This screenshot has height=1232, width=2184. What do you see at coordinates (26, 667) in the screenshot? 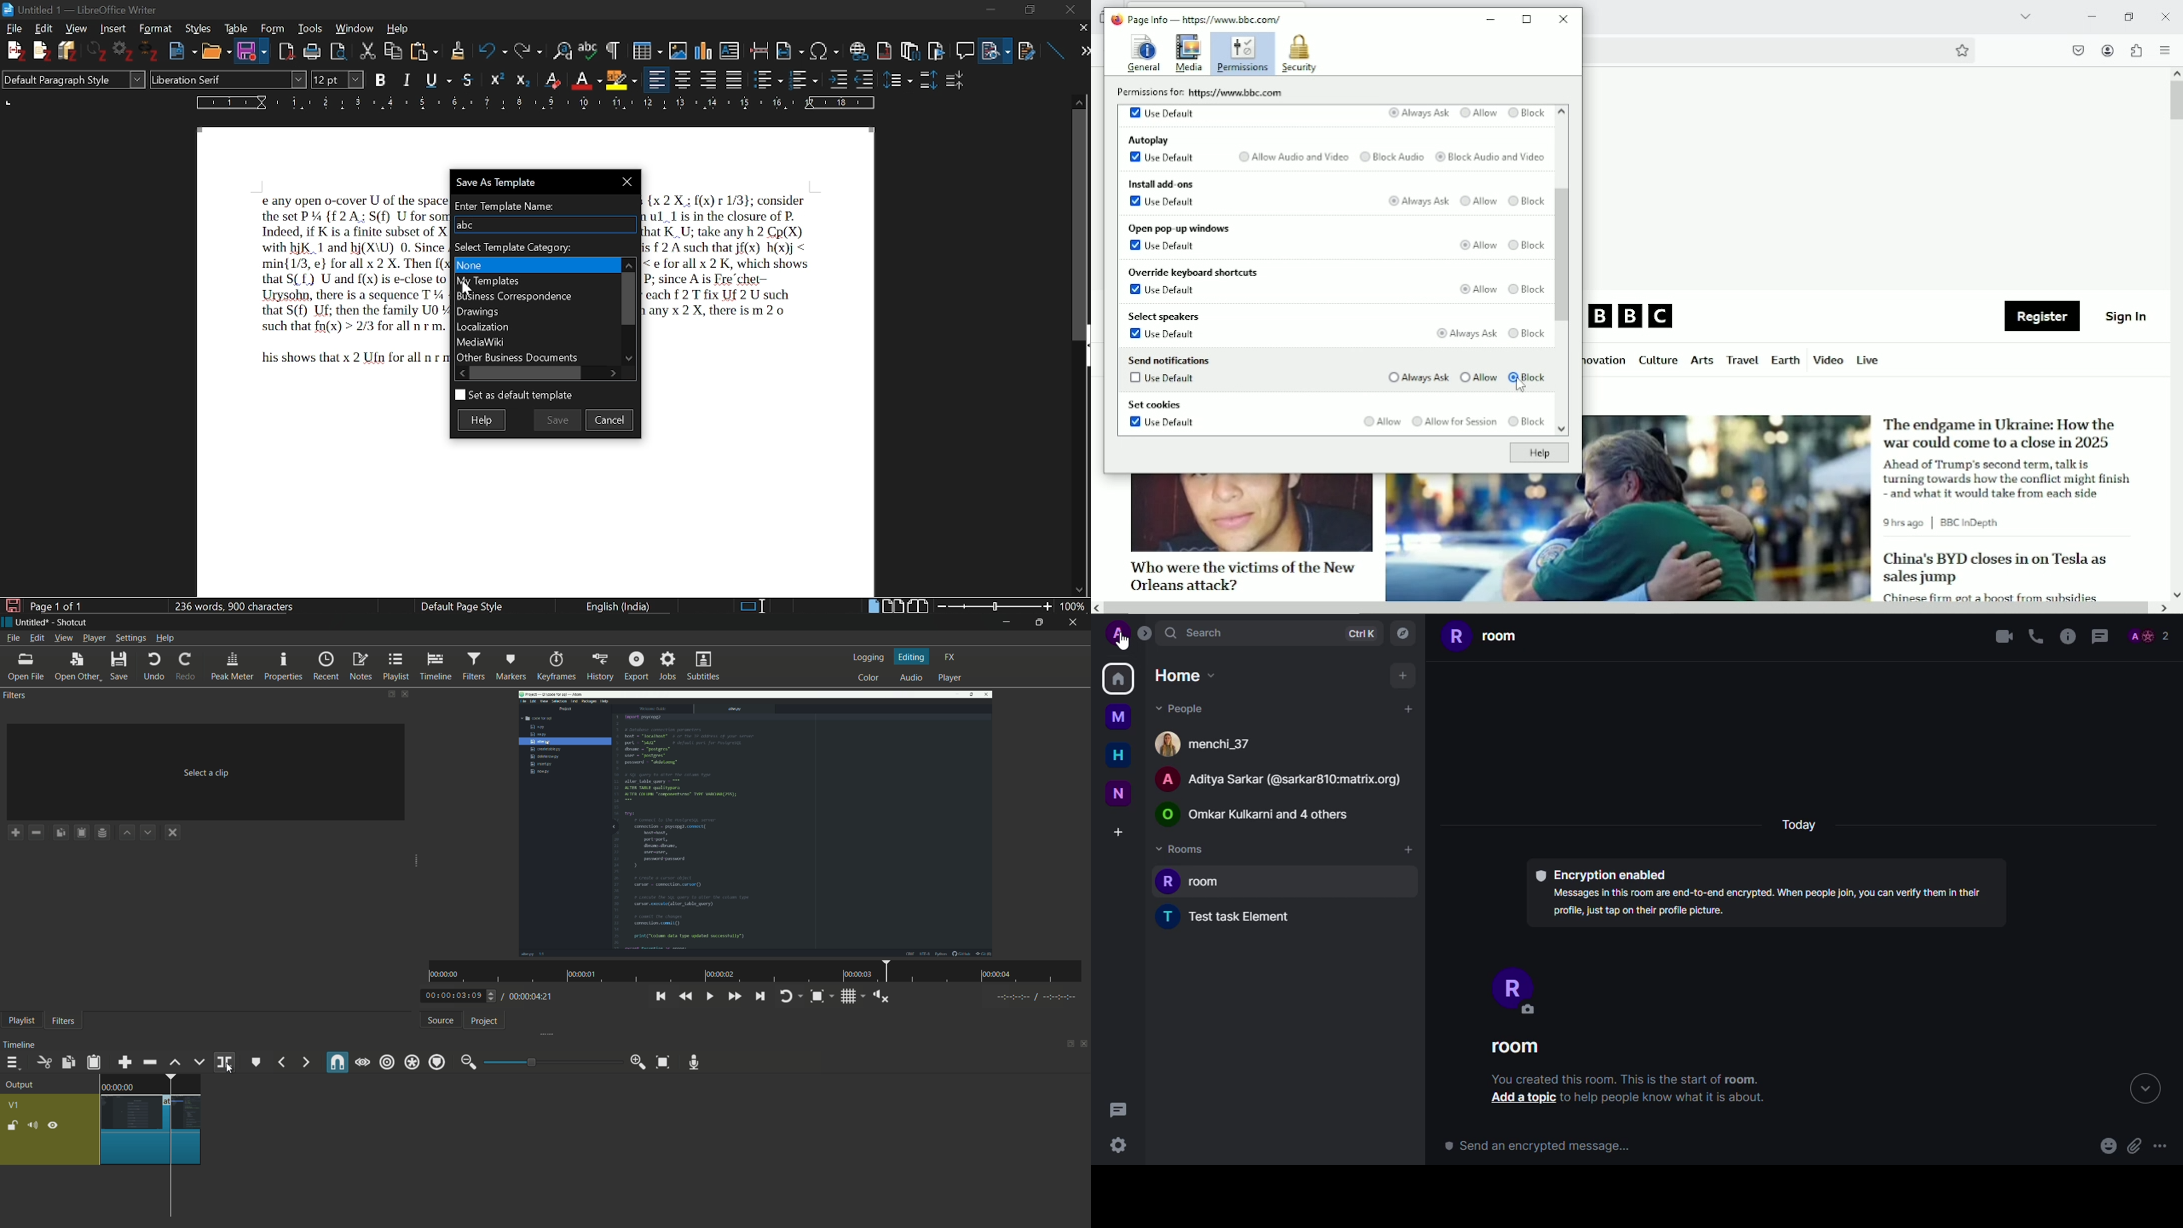
I see `open file` at bounding box center [26, 667].